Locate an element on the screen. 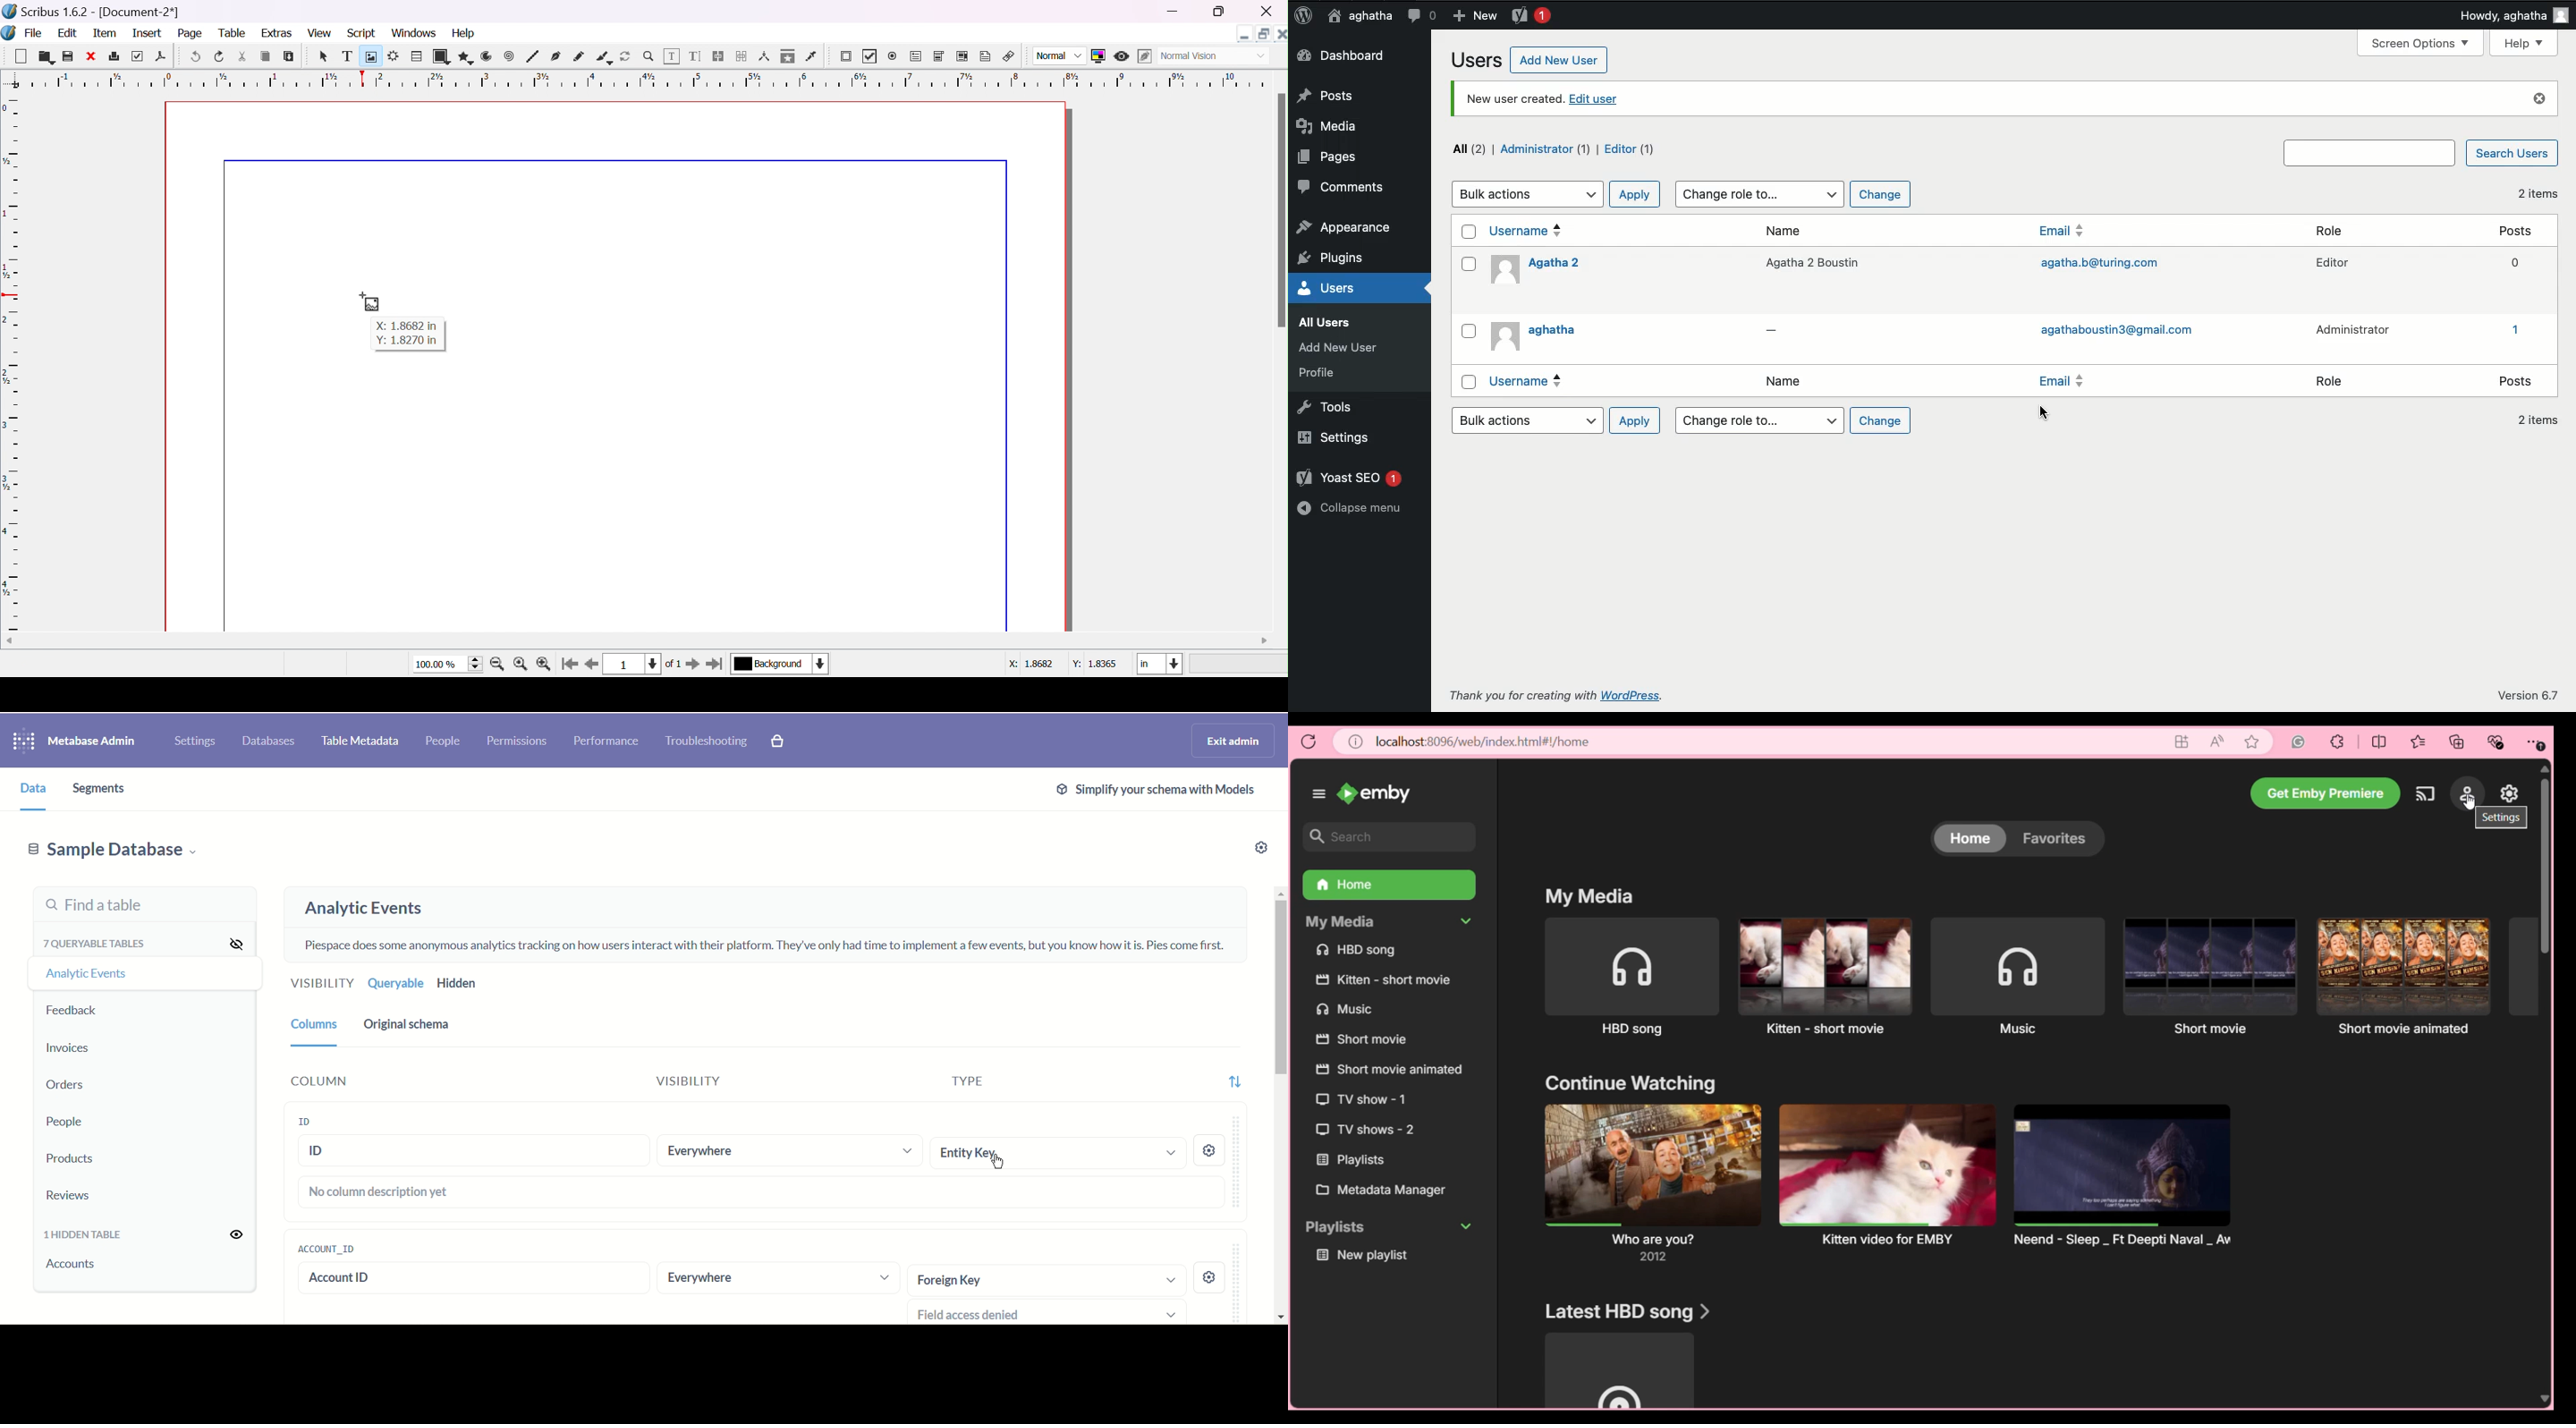  Email is located at coordinates (2061, 383).